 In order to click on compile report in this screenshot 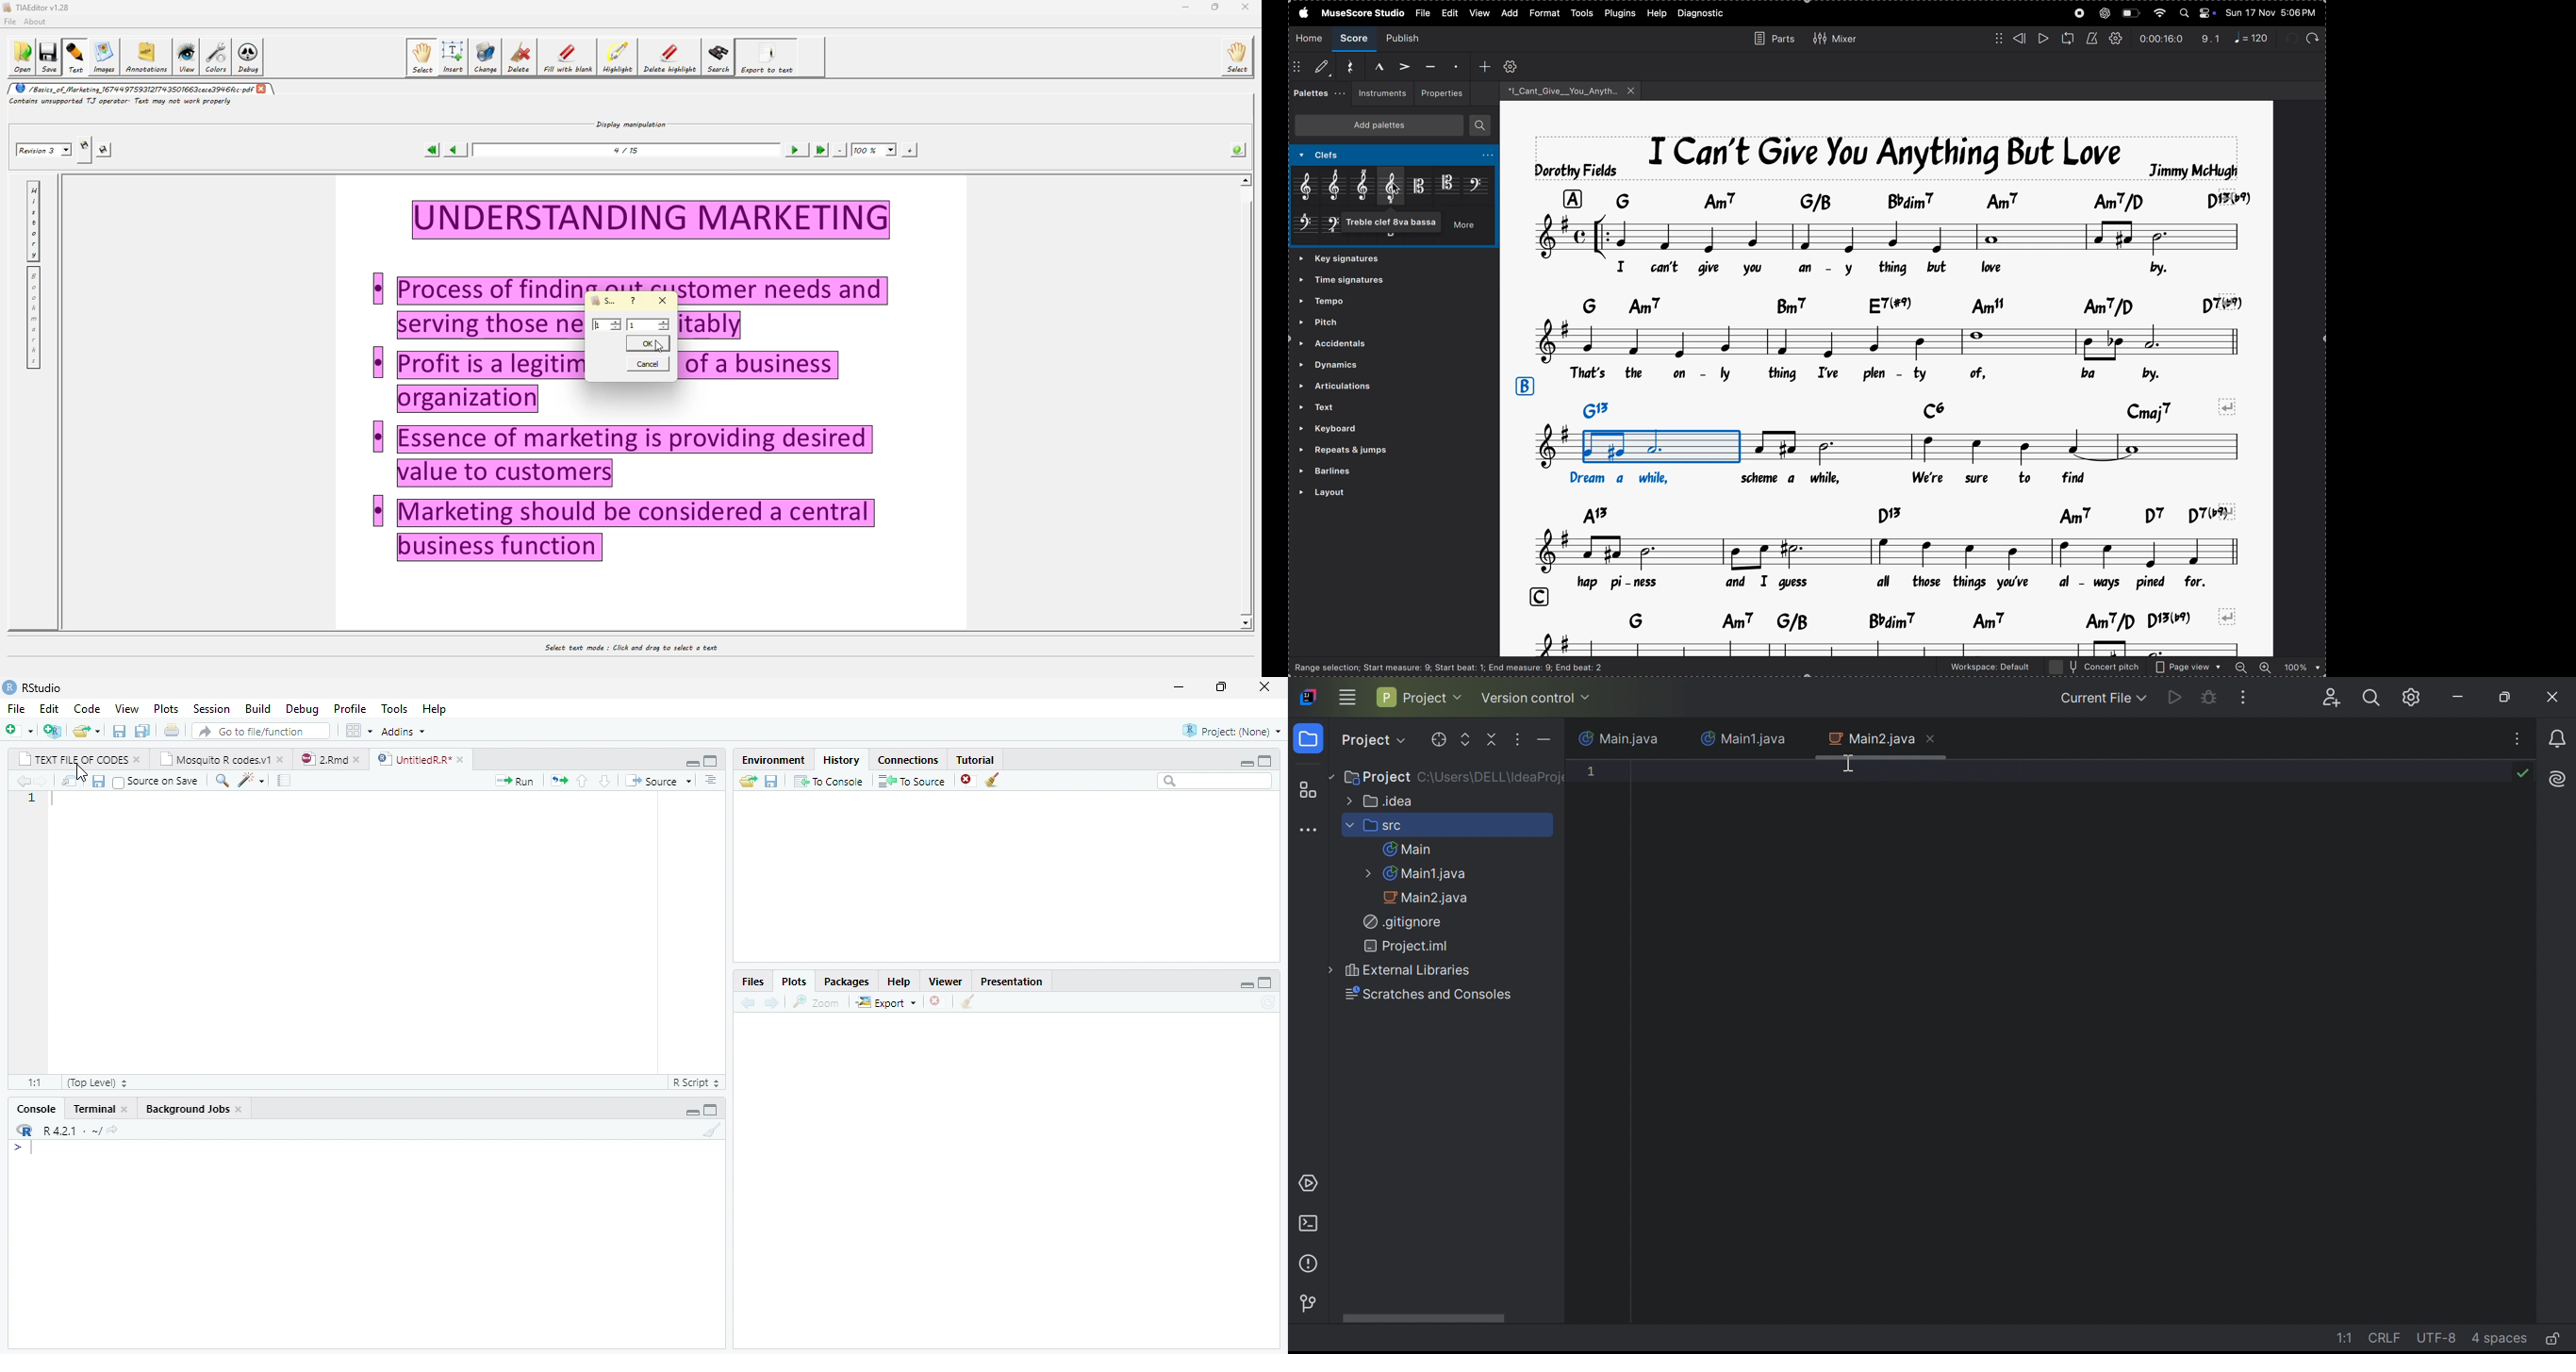, I will do `click(288, 781)`.